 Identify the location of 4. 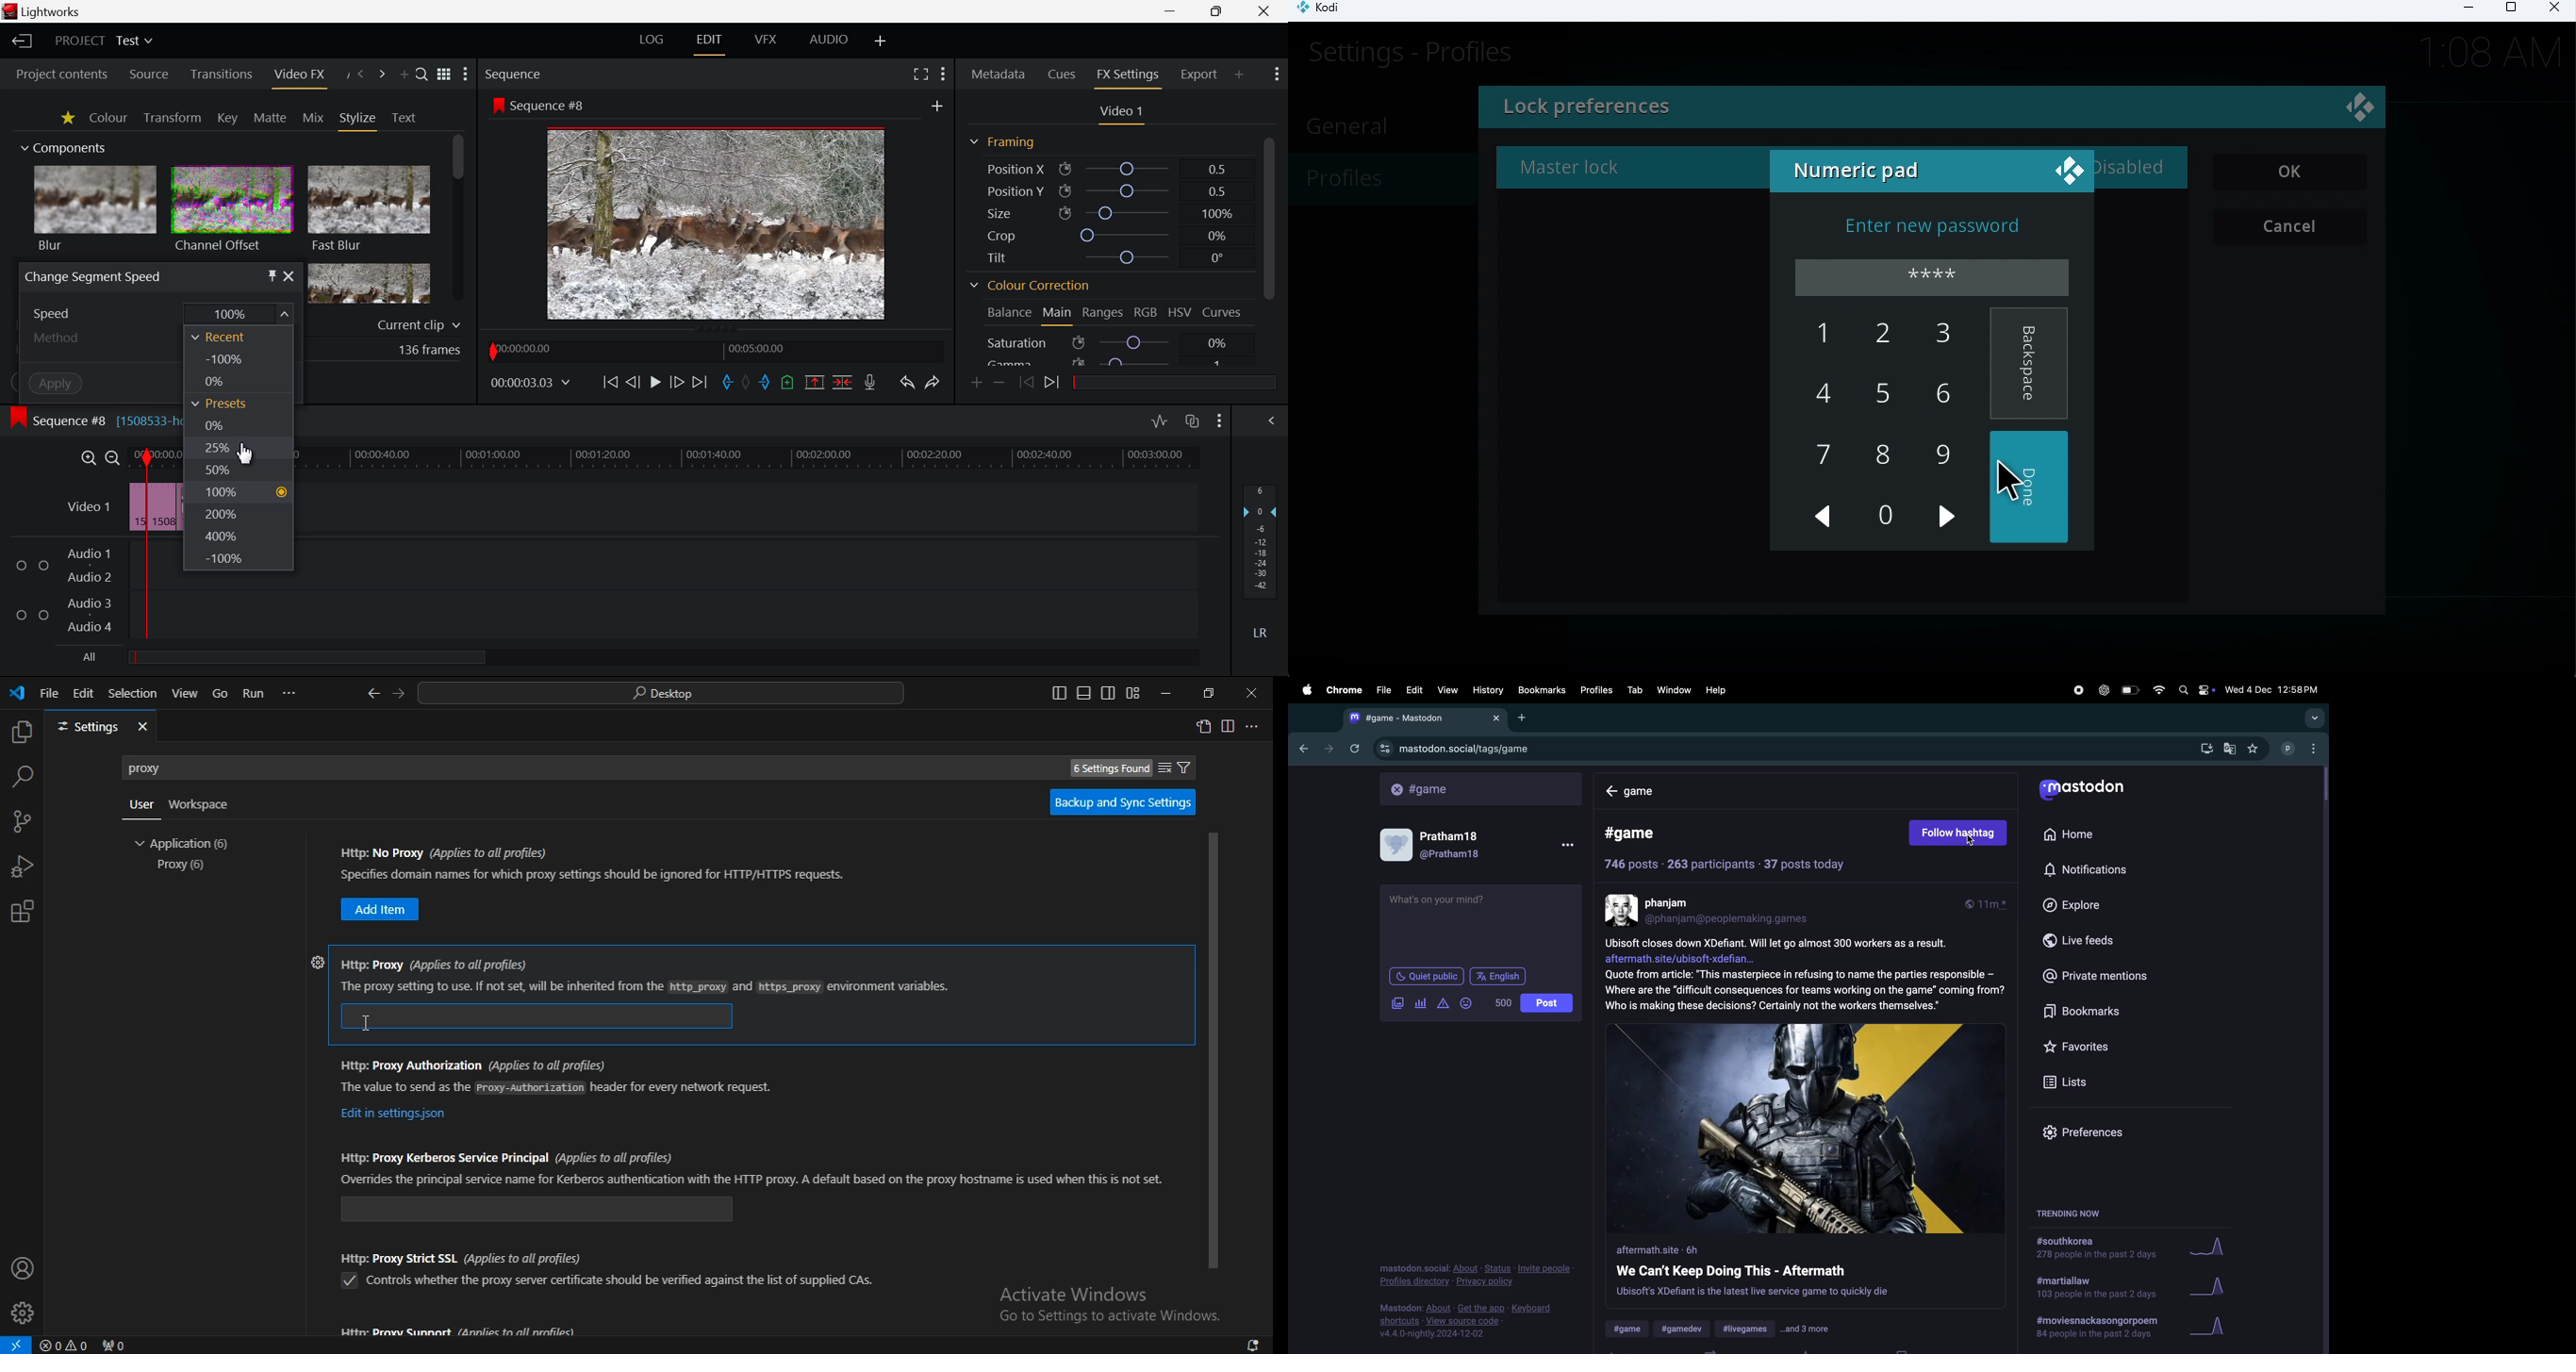
(1825, 393).